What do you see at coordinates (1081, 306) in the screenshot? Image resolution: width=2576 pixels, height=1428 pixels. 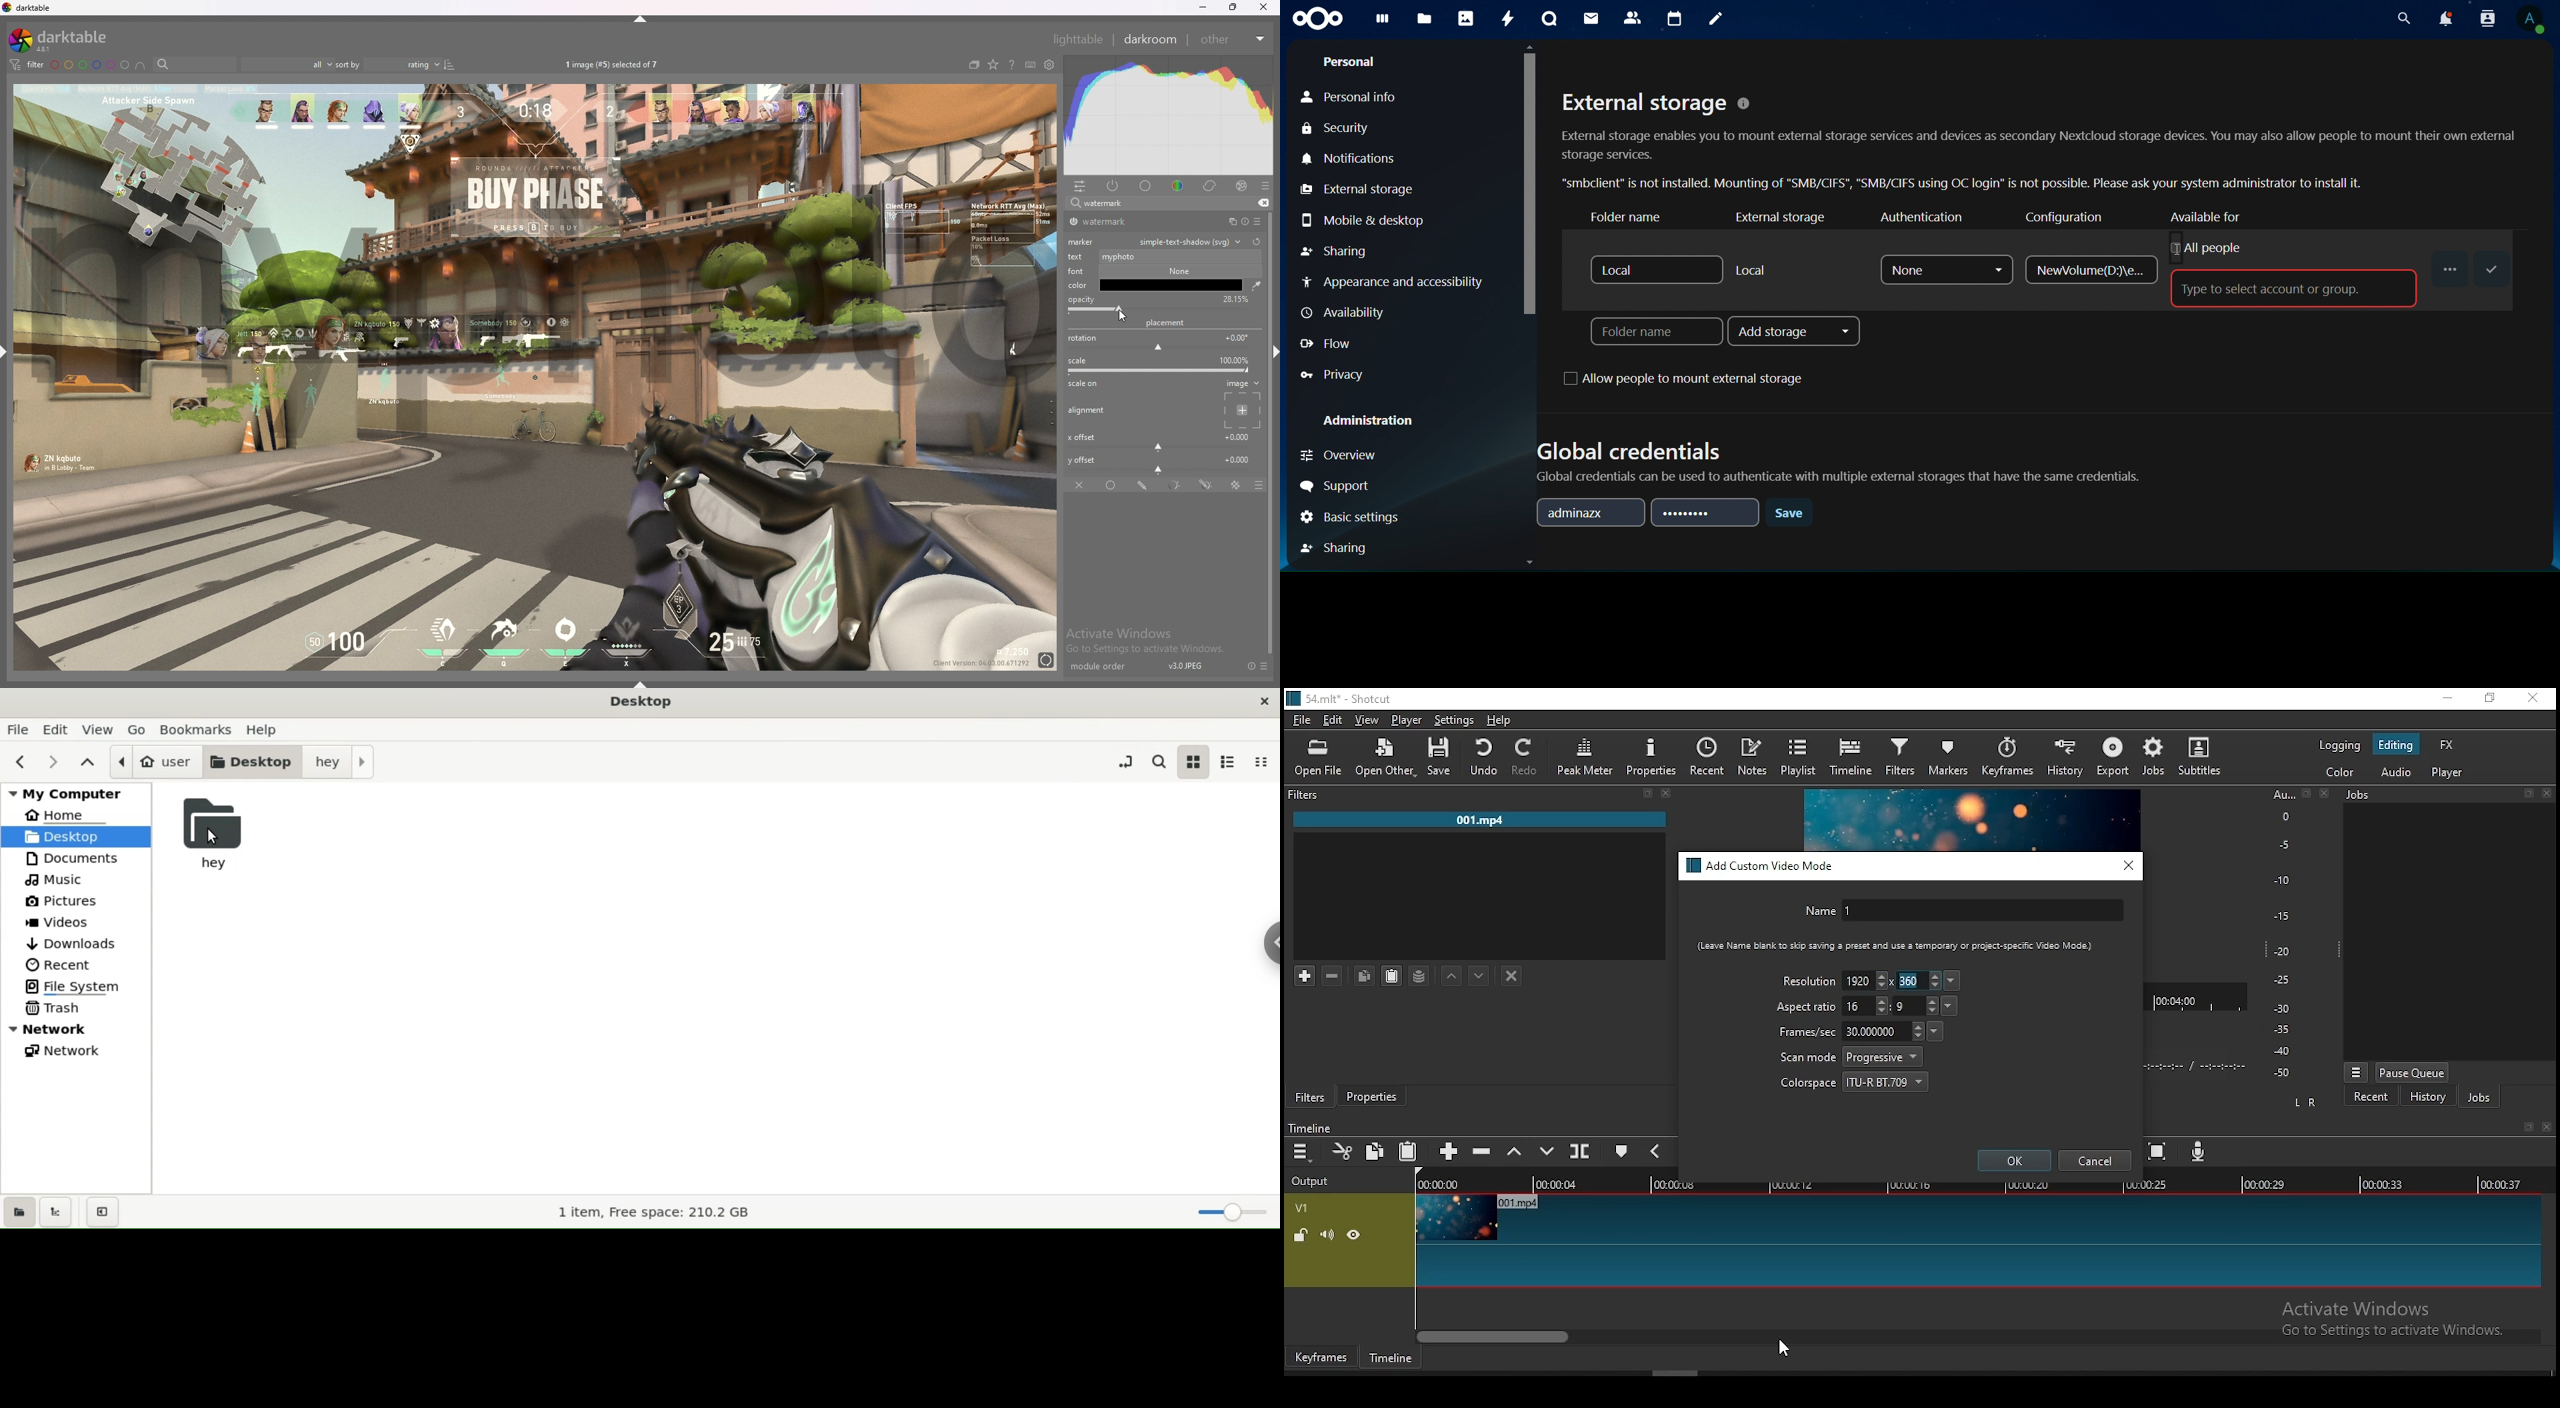 I see `opacity` at bounding box center [1081, 306].